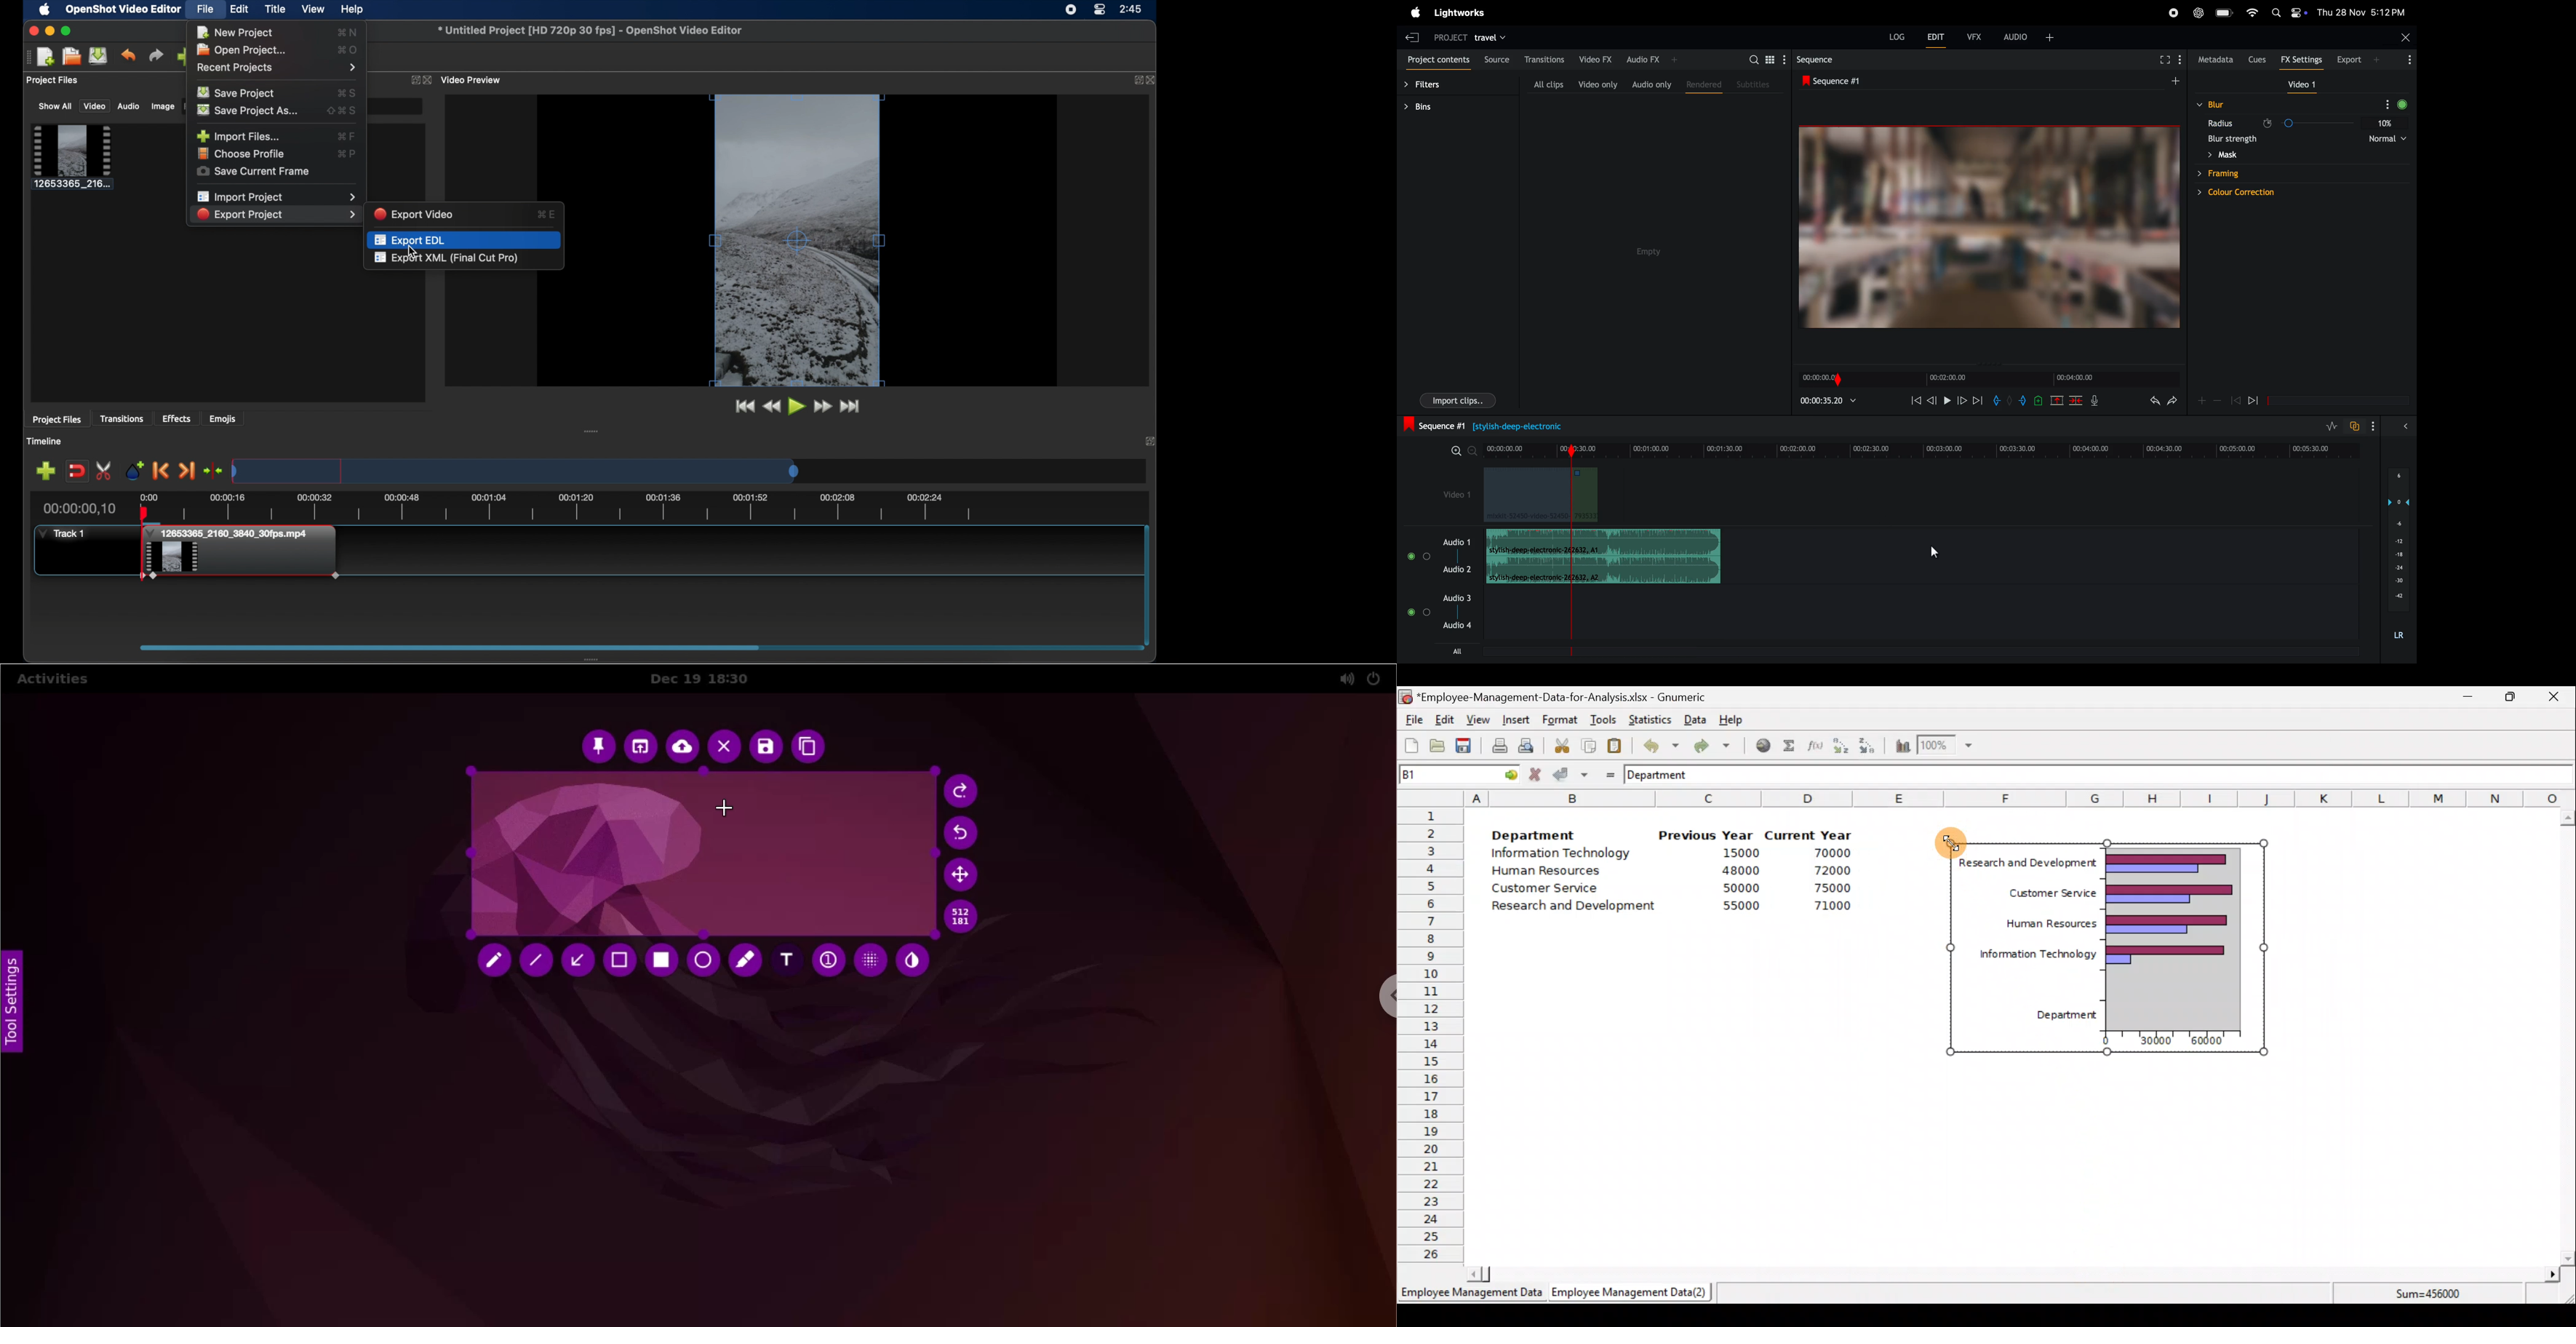 This screenshot has width=2576, height=1344. I want to click on 30000, so click(2159, 1044).